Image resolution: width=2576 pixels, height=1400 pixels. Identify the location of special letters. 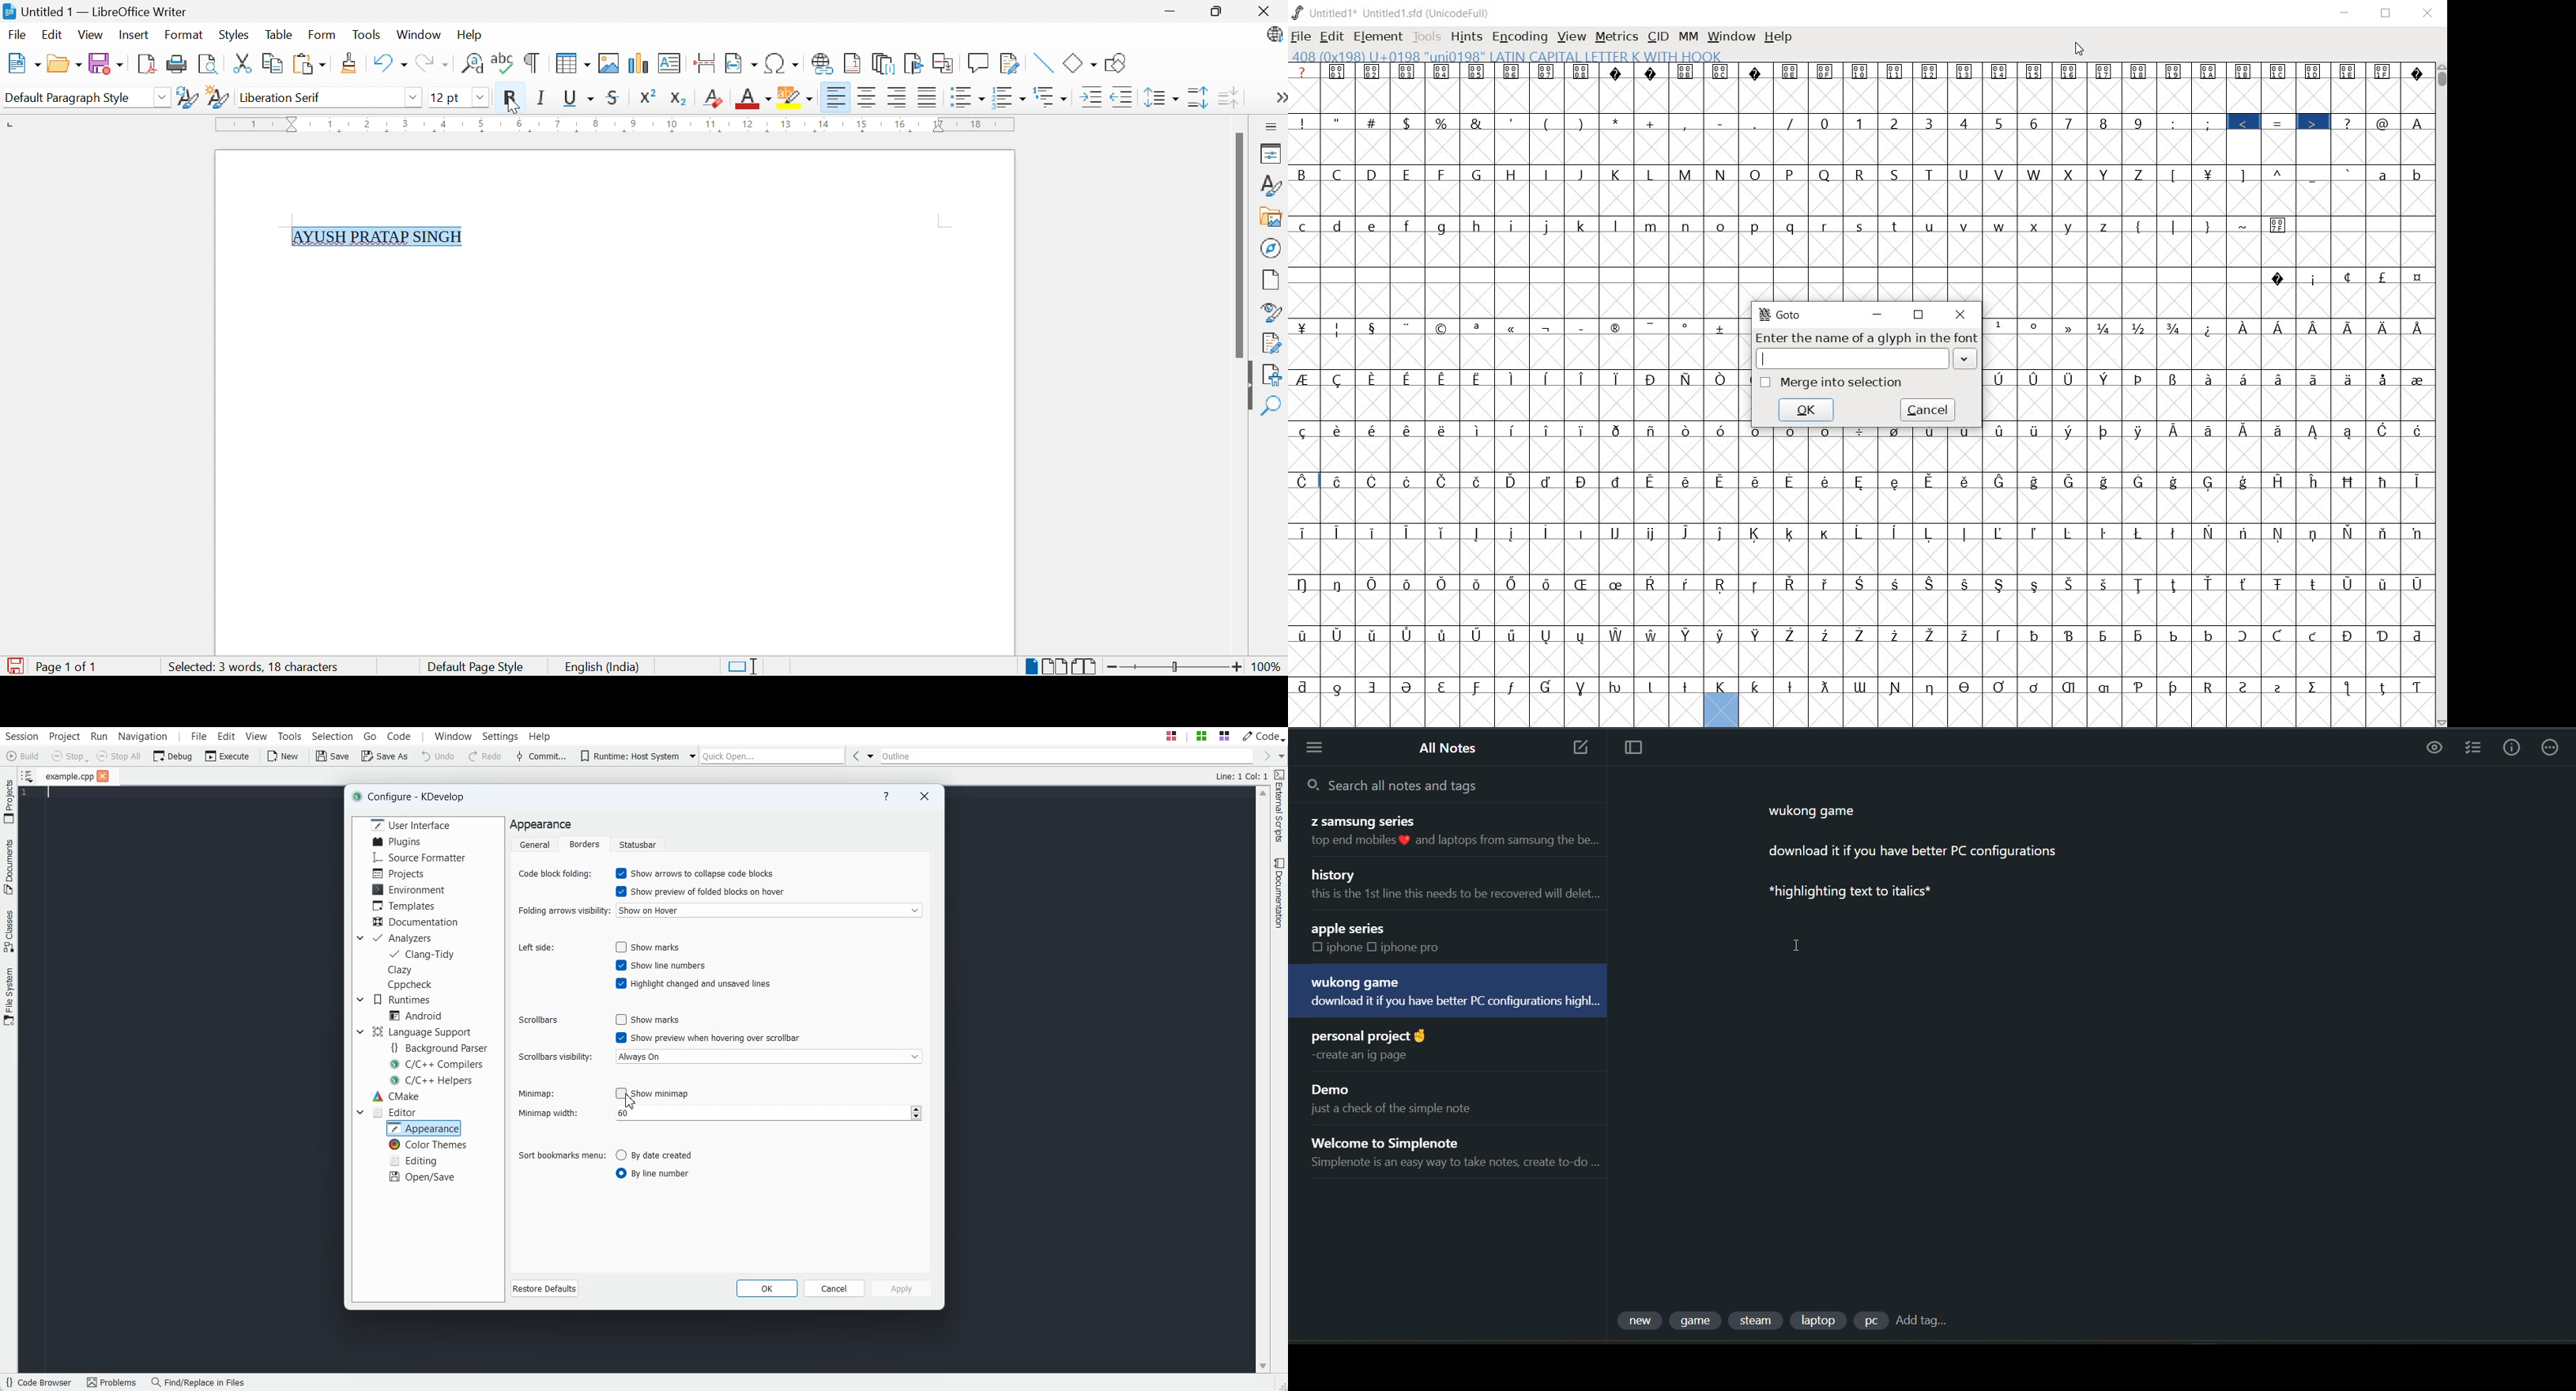
(1864, 531).